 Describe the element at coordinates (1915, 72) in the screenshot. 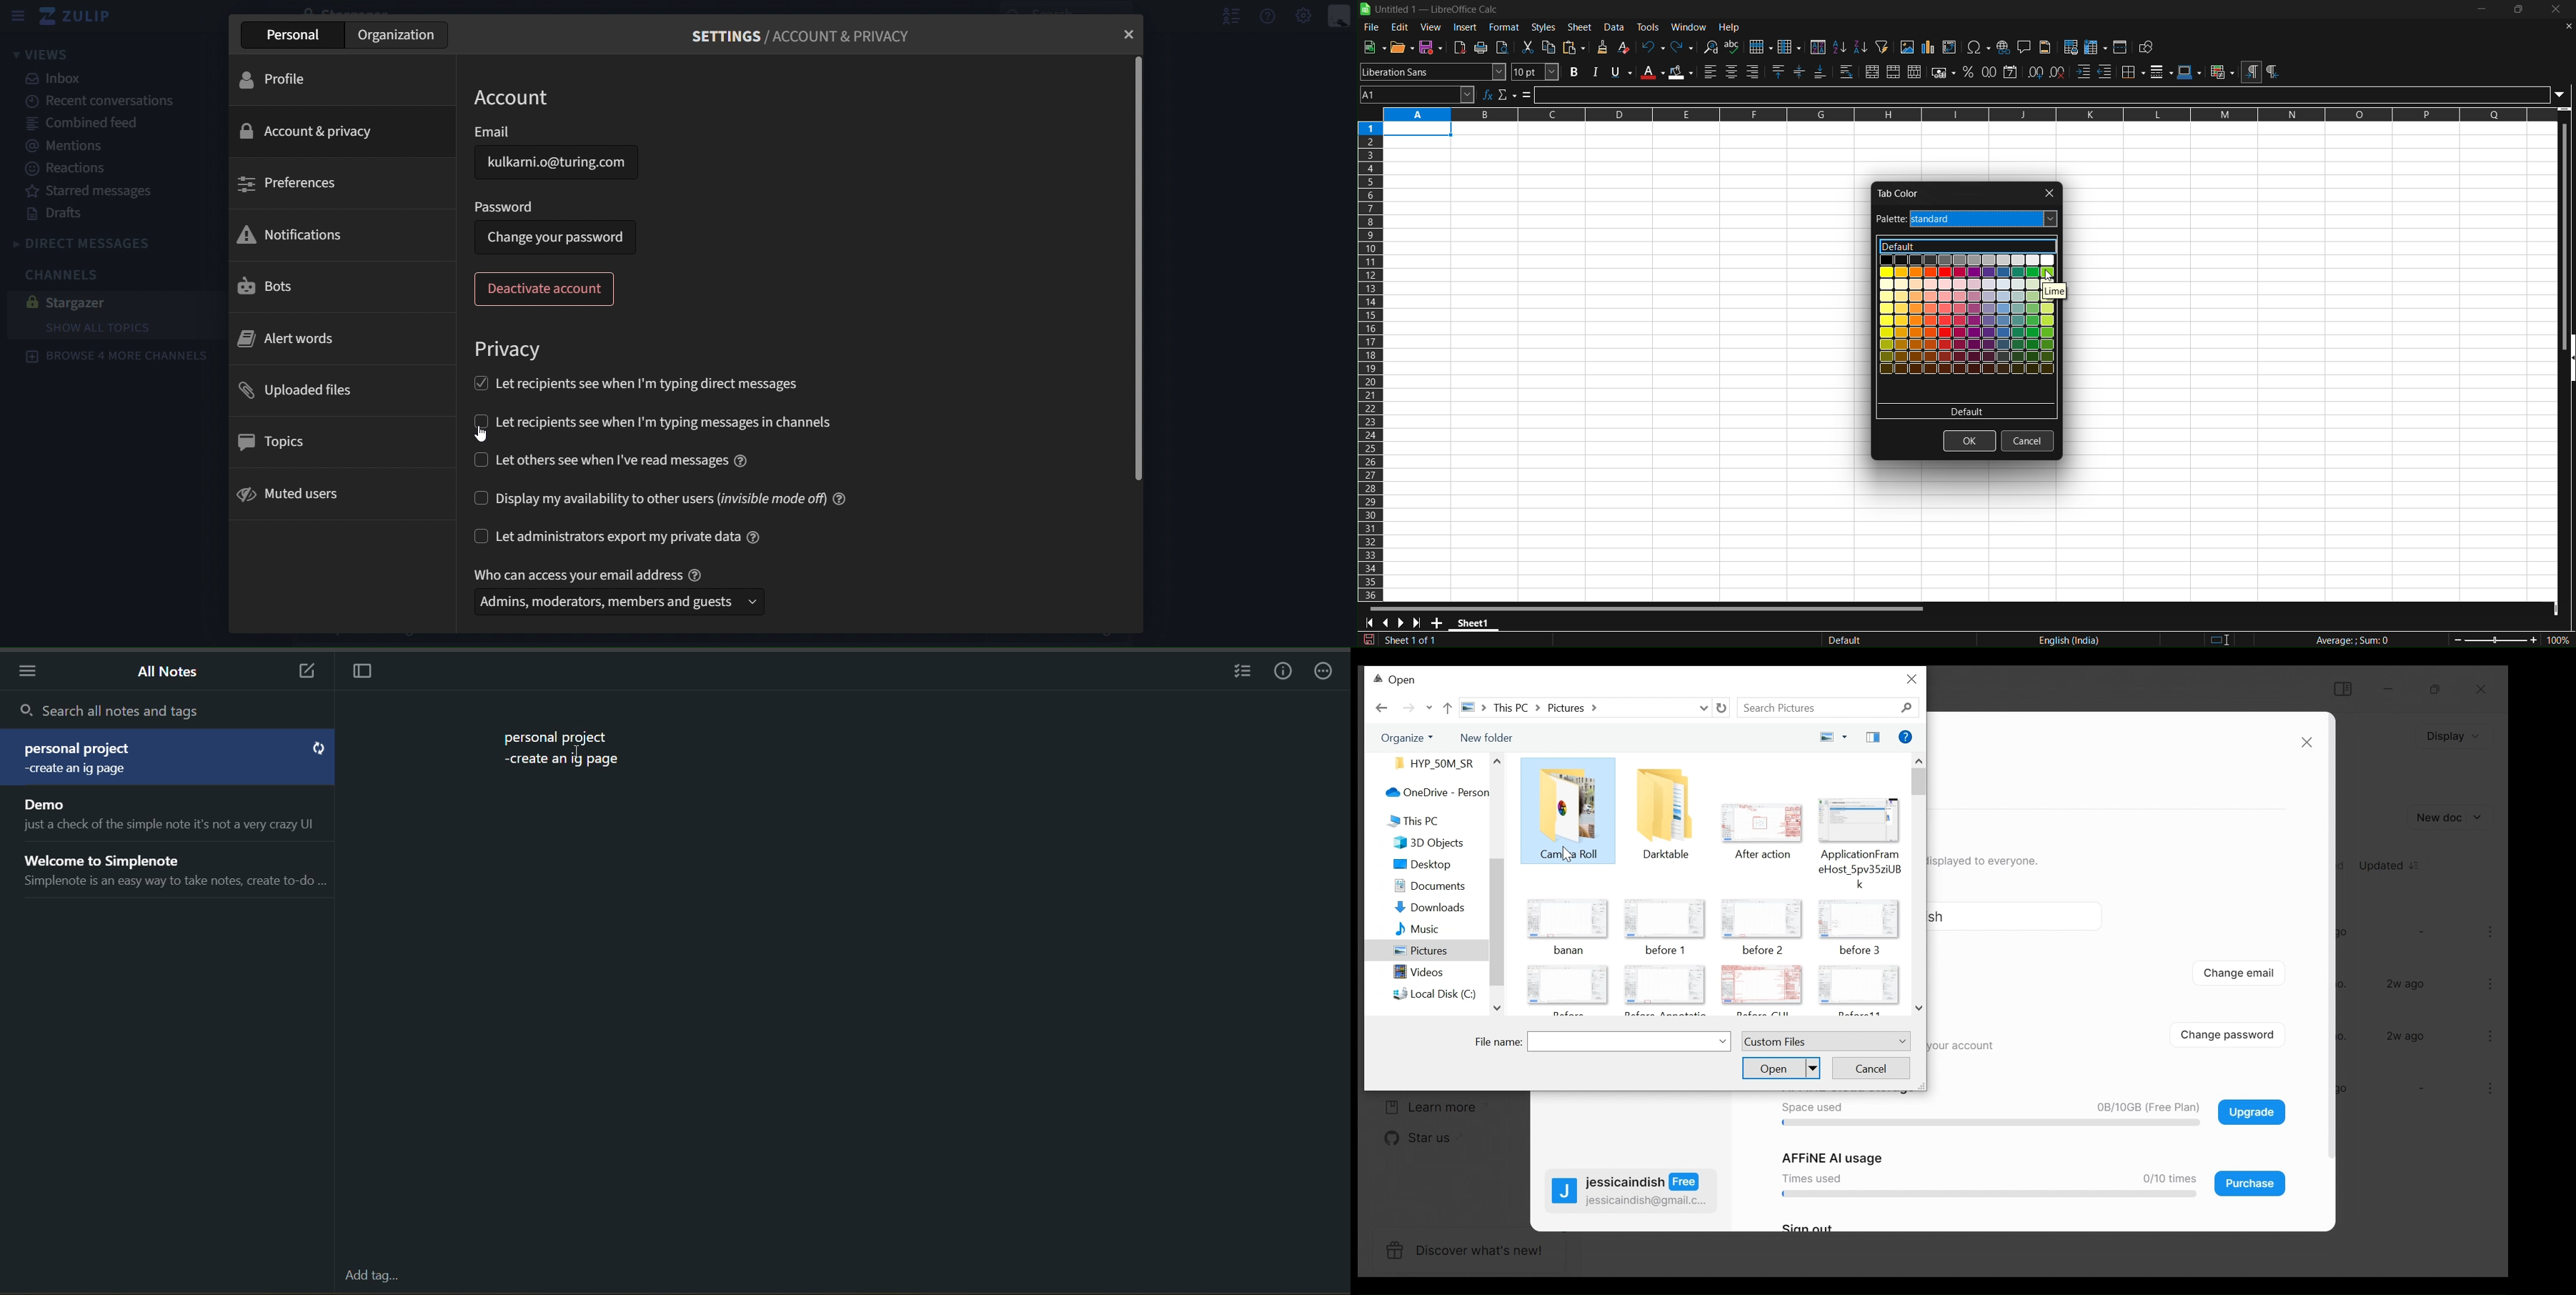

I see `unmerge cells` at that location.